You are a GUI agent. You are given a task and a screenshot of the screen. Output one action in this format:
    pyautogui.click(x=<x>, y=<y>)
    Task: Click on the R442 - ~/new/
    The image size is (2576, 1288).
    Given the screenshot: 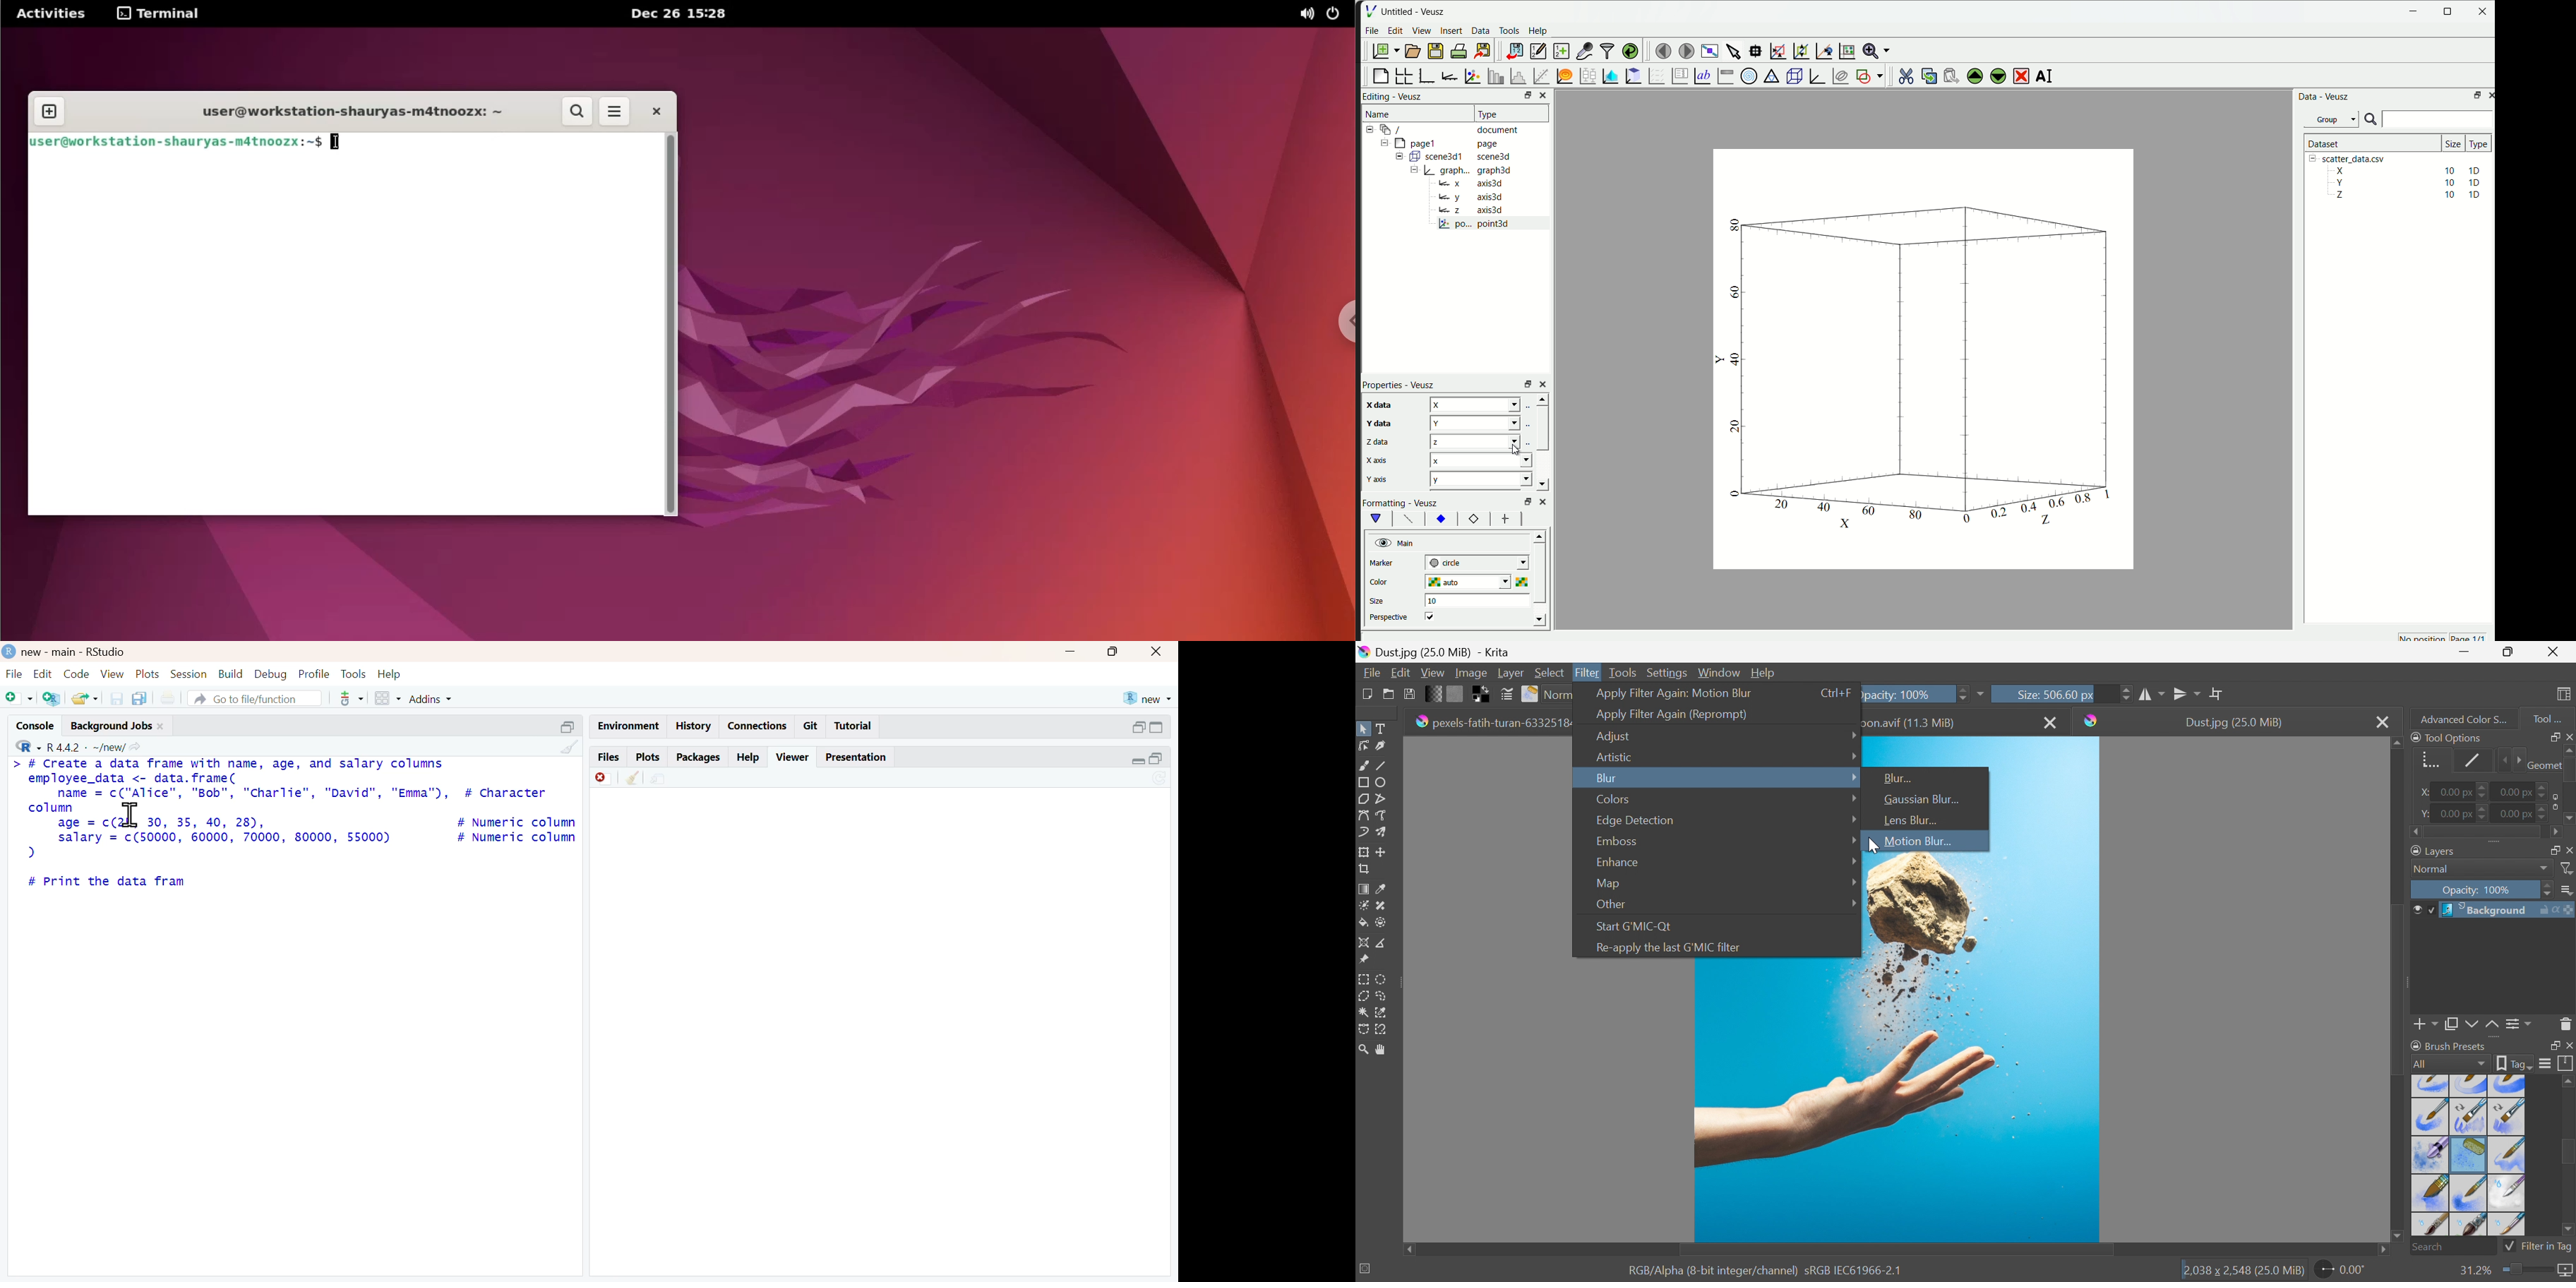 What is the action you would take?
    pyautogui.click(x=98, y=746)
    